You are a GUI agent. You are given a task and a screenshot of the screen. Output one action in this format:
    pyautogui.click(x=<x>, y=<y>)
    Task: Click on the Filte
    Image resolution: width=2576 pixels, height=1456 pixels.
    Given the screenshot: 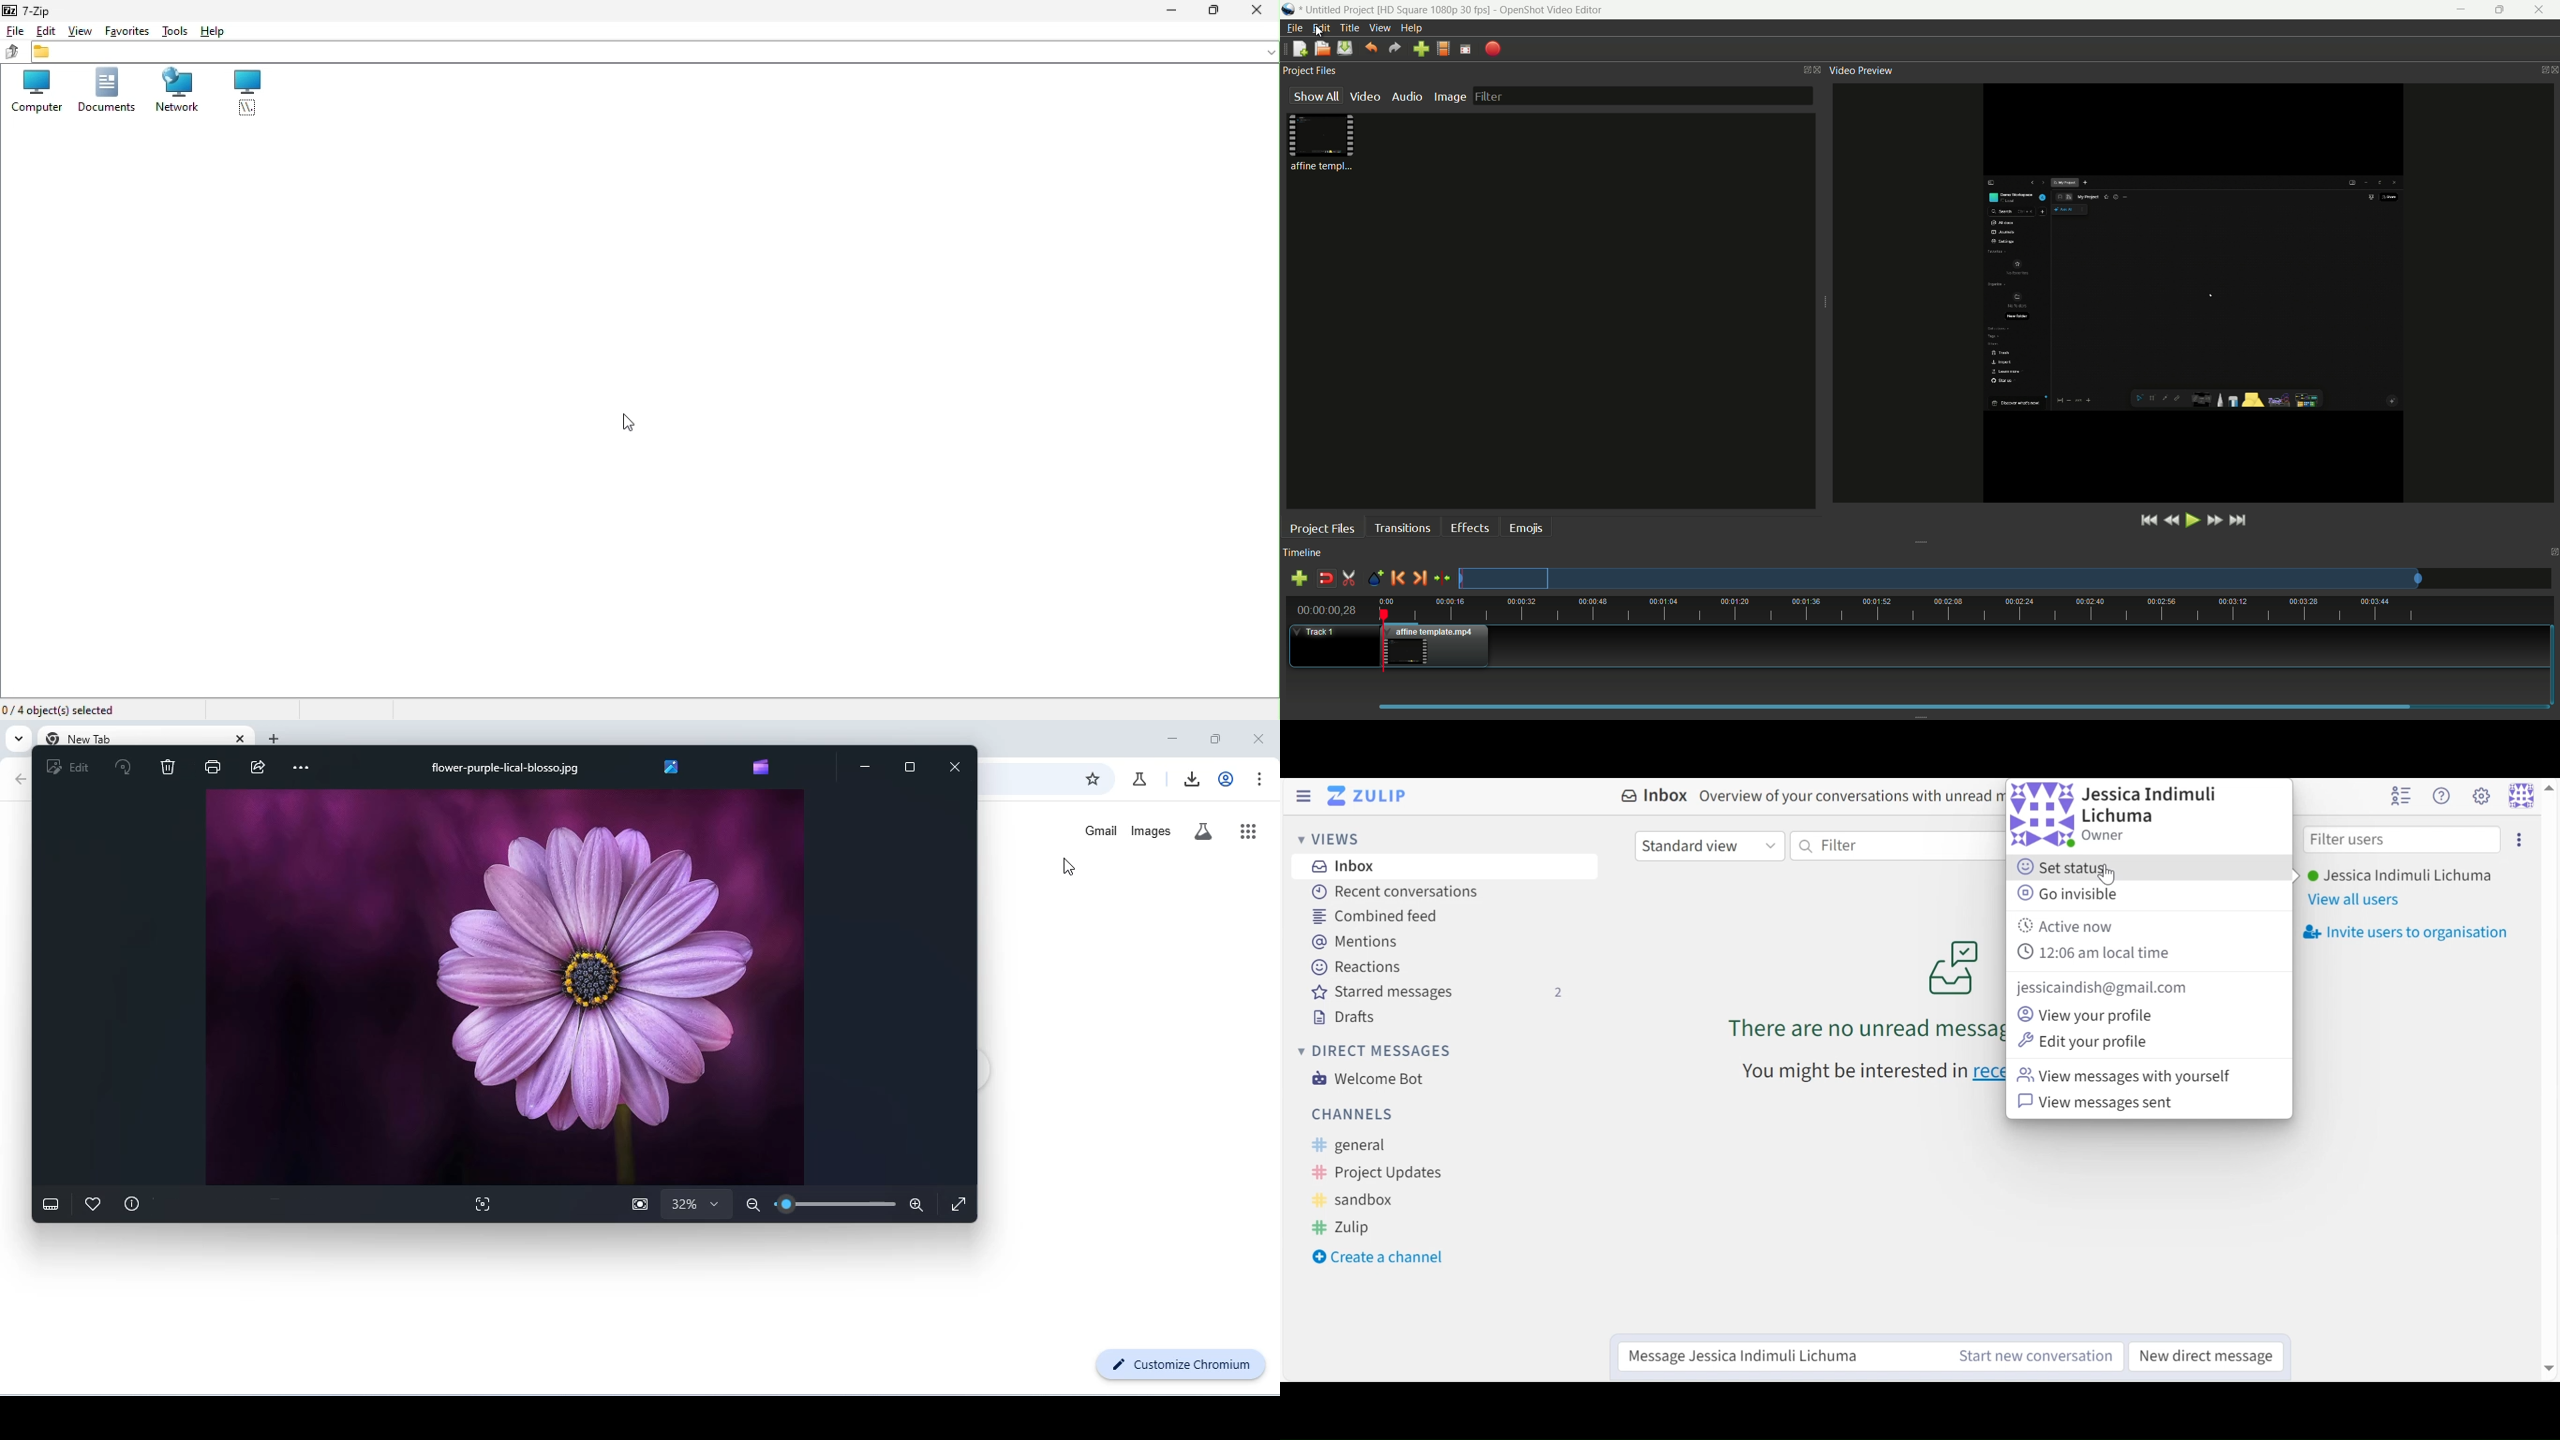 What is the action you would take?
    pyautogui.click(x=1886, y=846)
    